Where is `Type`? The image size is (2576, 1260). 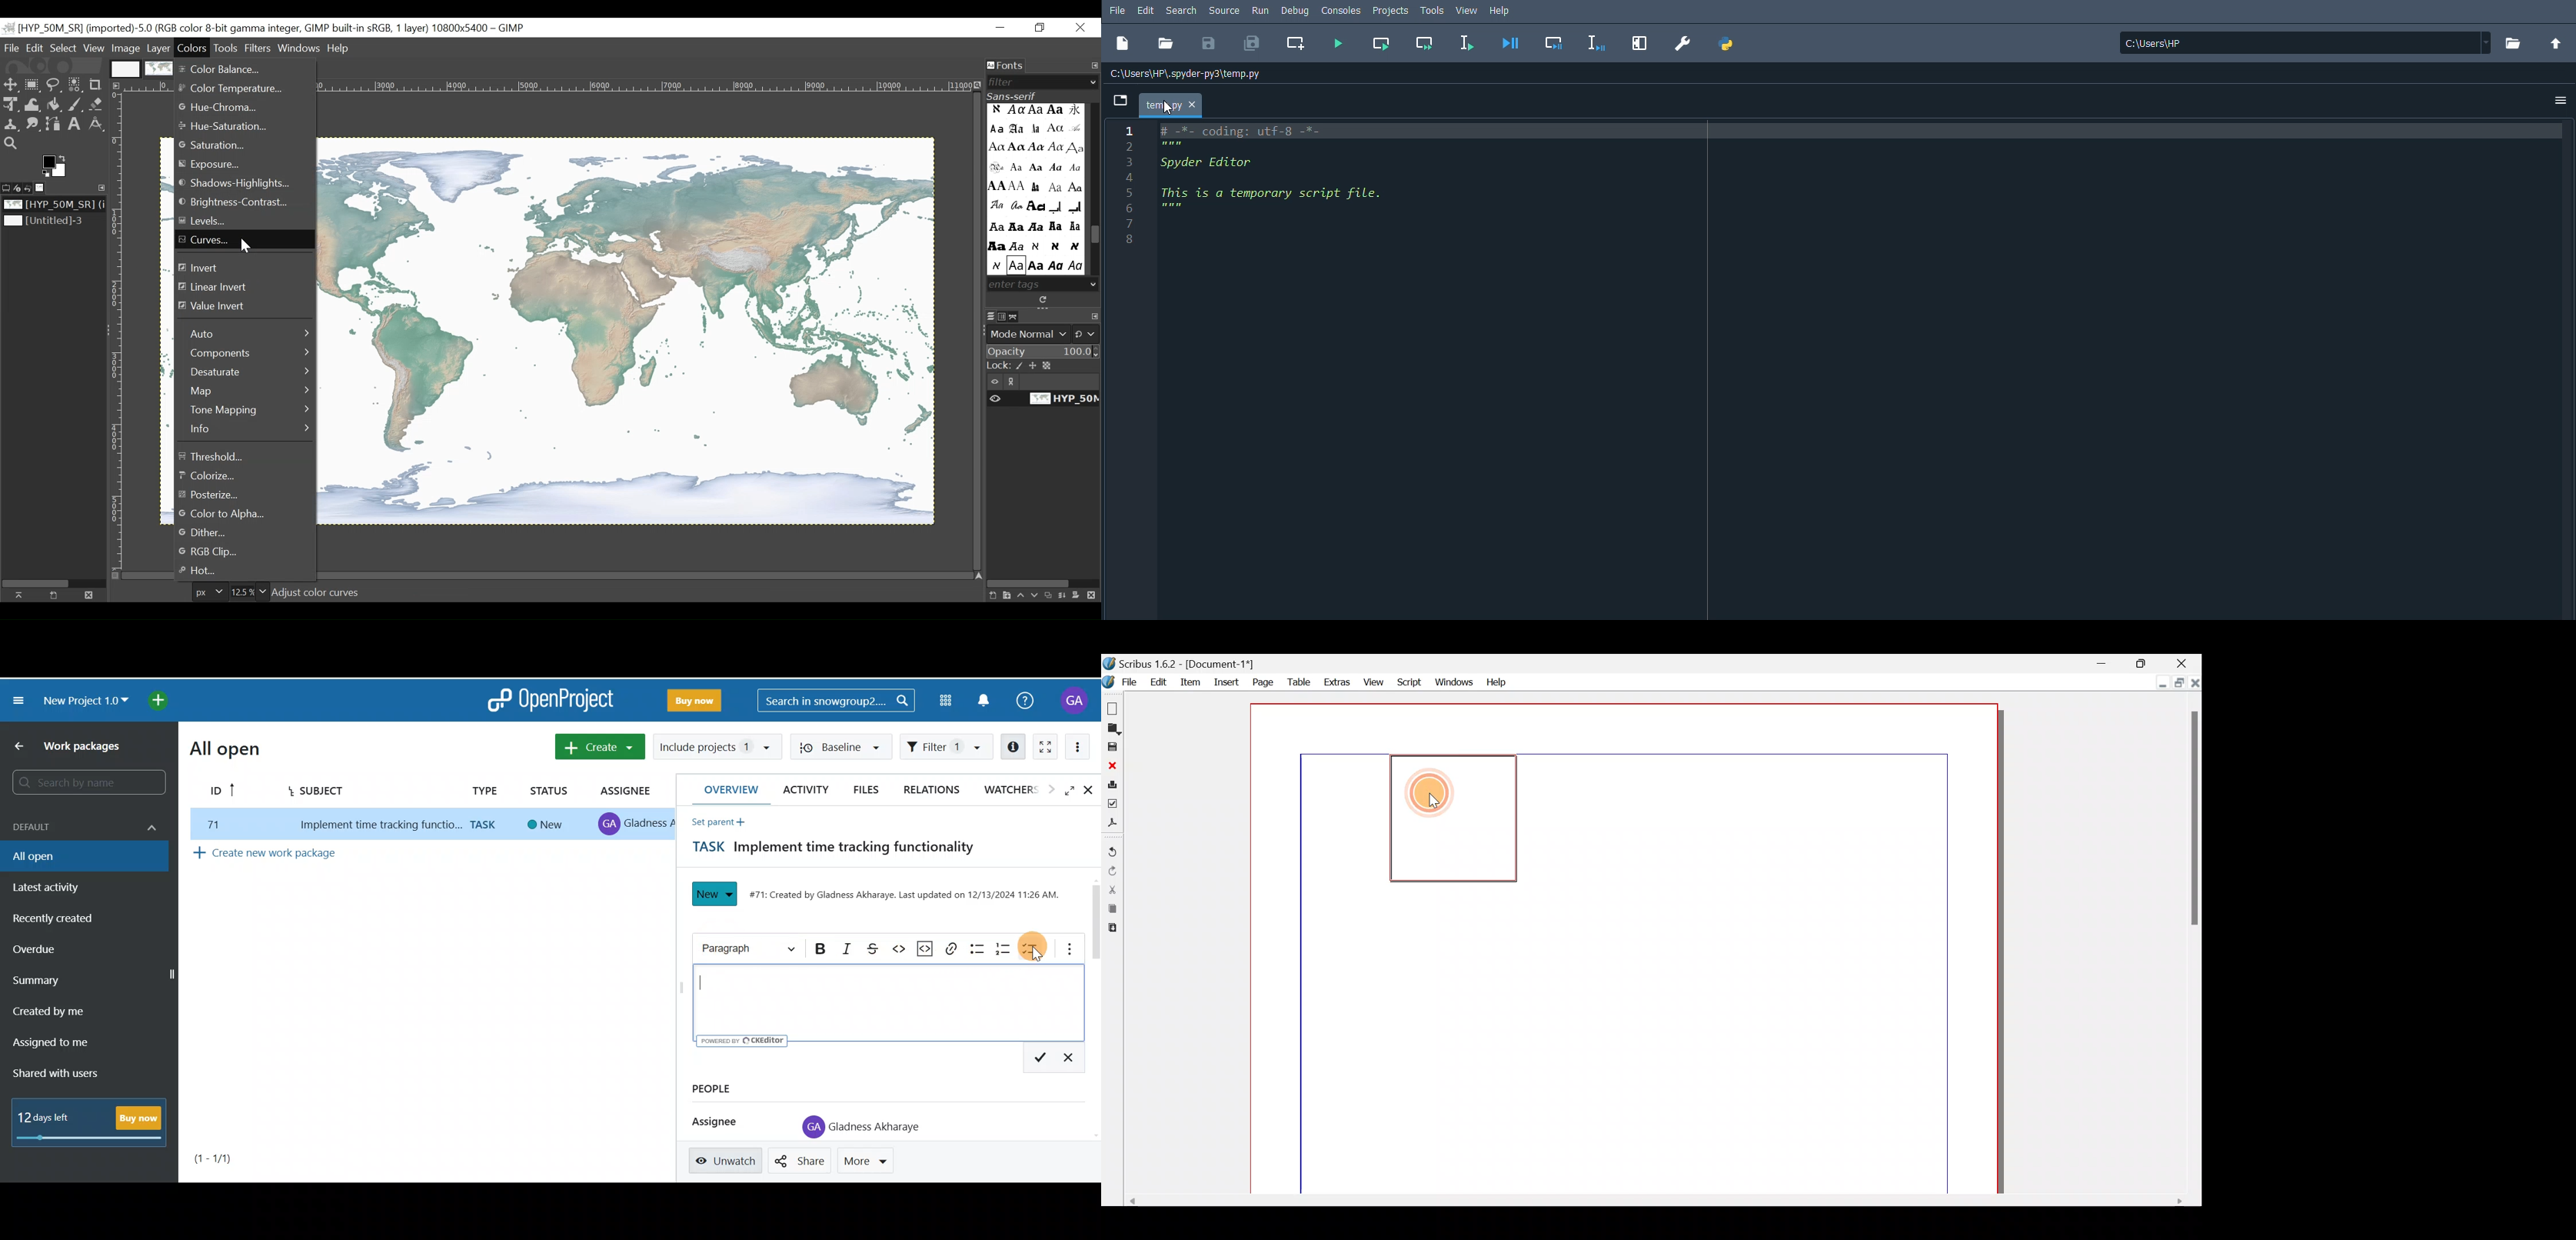 Type is located at coordinates (483, 789).